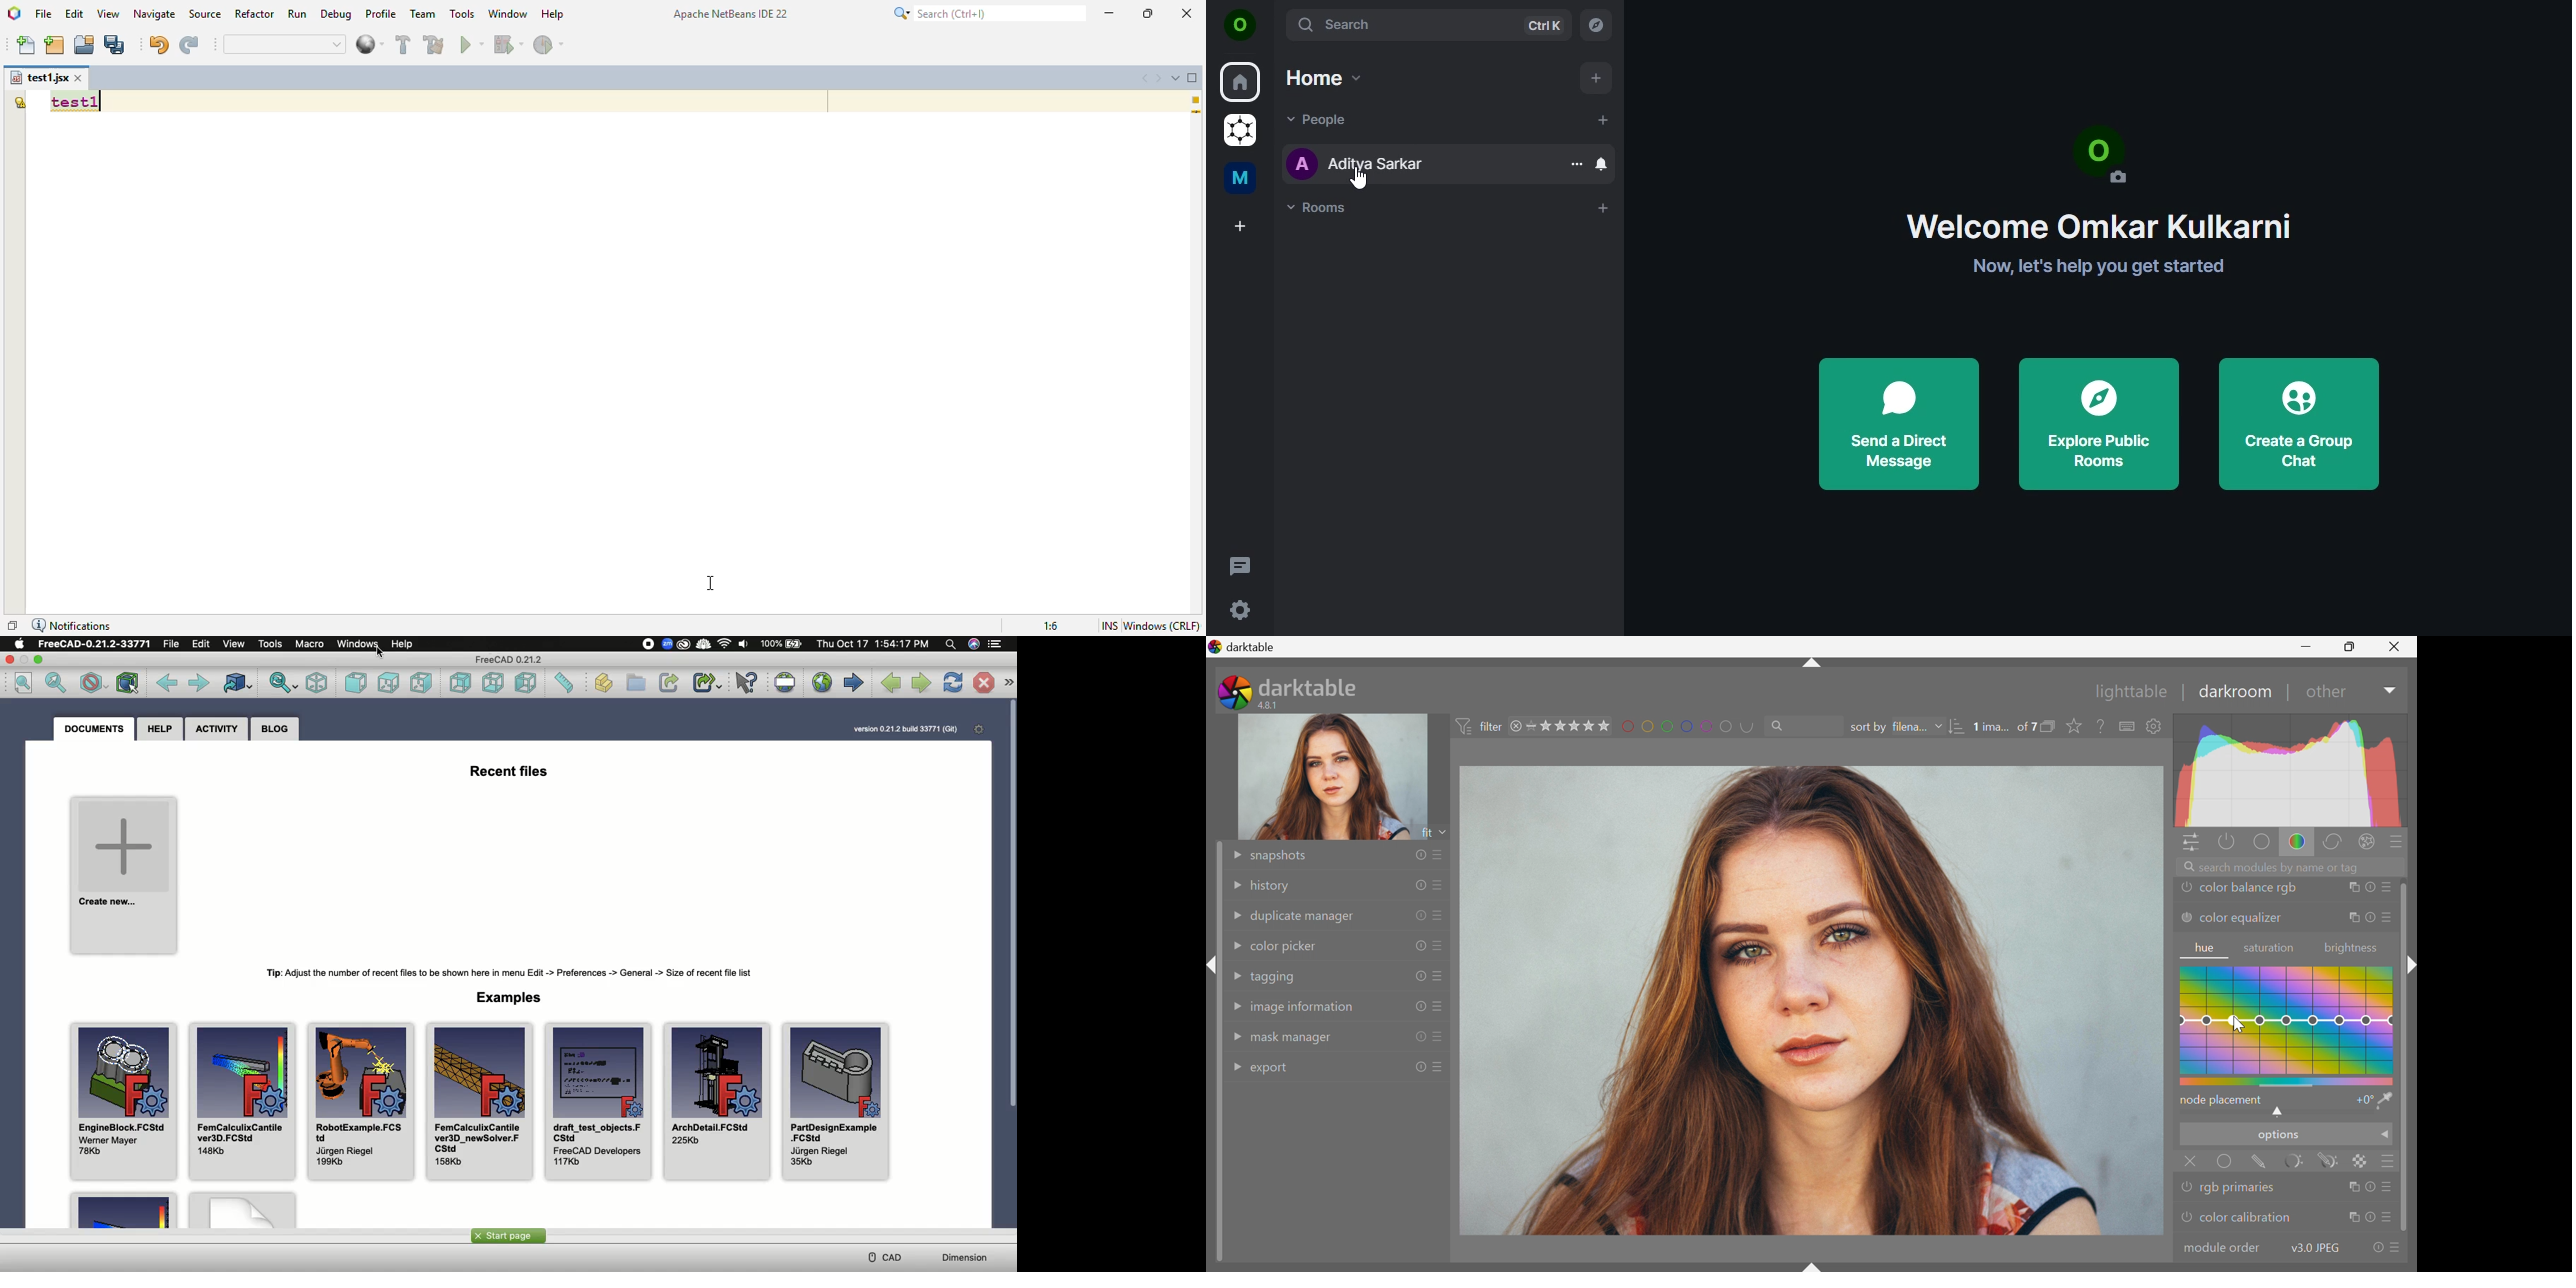 Image resolution: width=2576 pixels, height=1288 pixels. Describe the element at coordinates (2375, 1249) in the screenshot. I see `reset` at that location.